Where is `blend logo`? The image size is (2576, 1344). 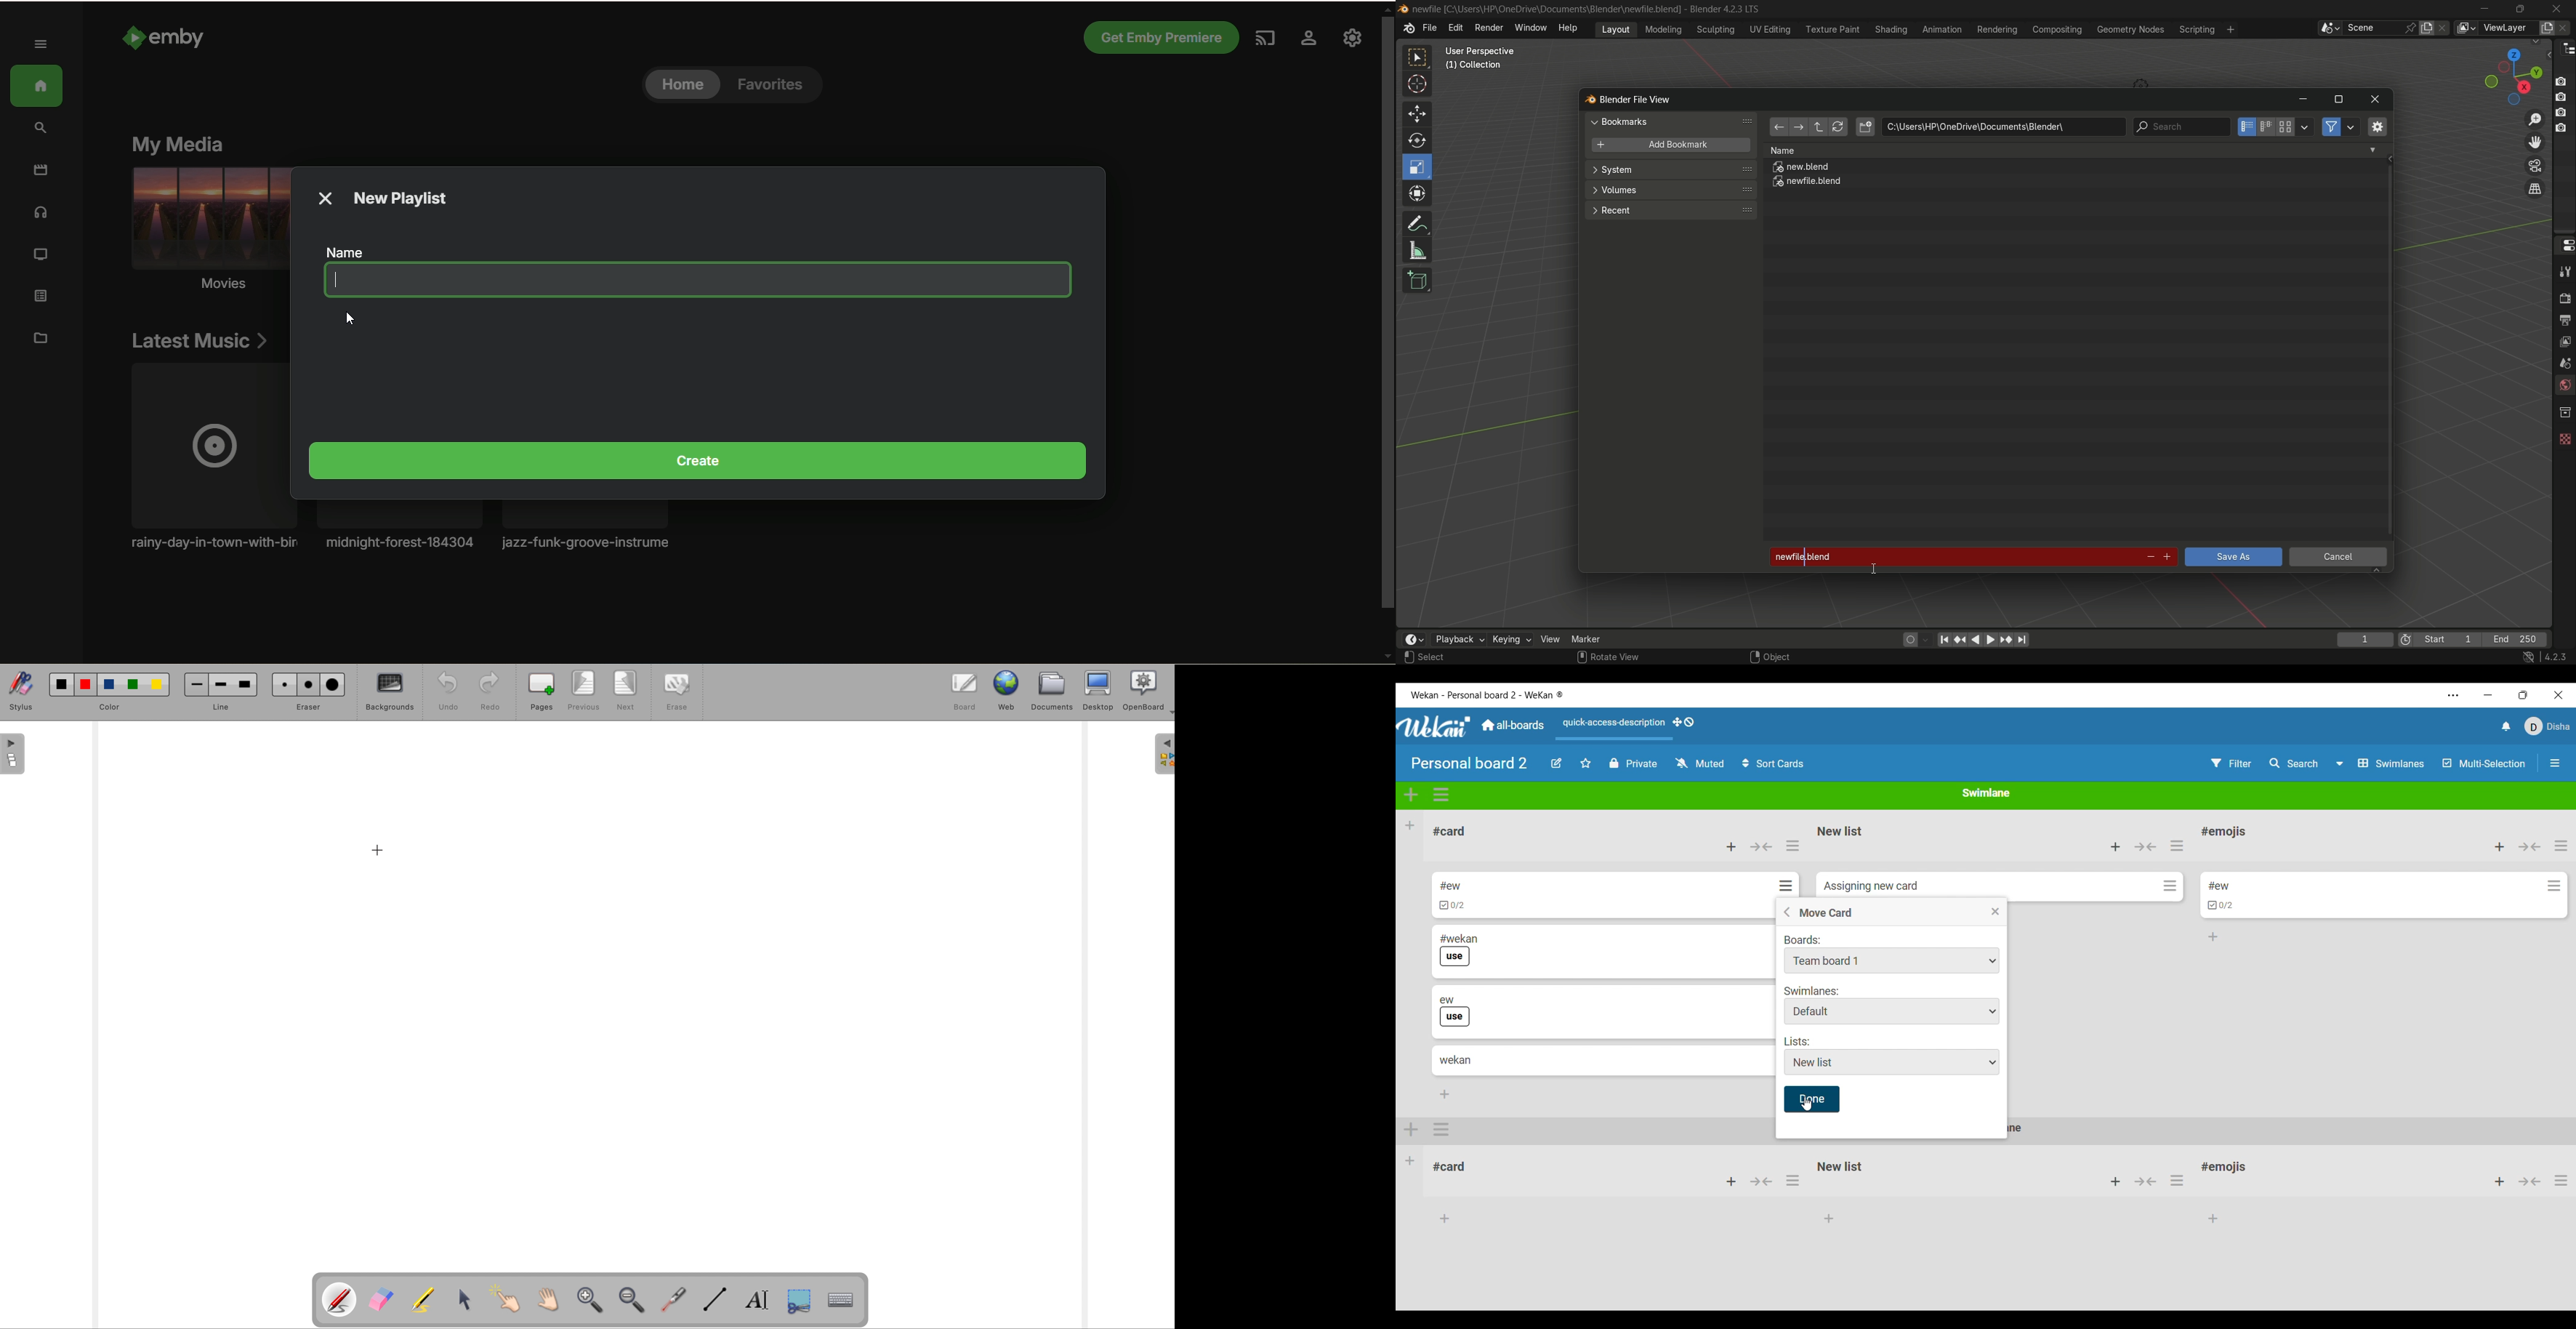 blend logo is located at coordinates (1586, 100).